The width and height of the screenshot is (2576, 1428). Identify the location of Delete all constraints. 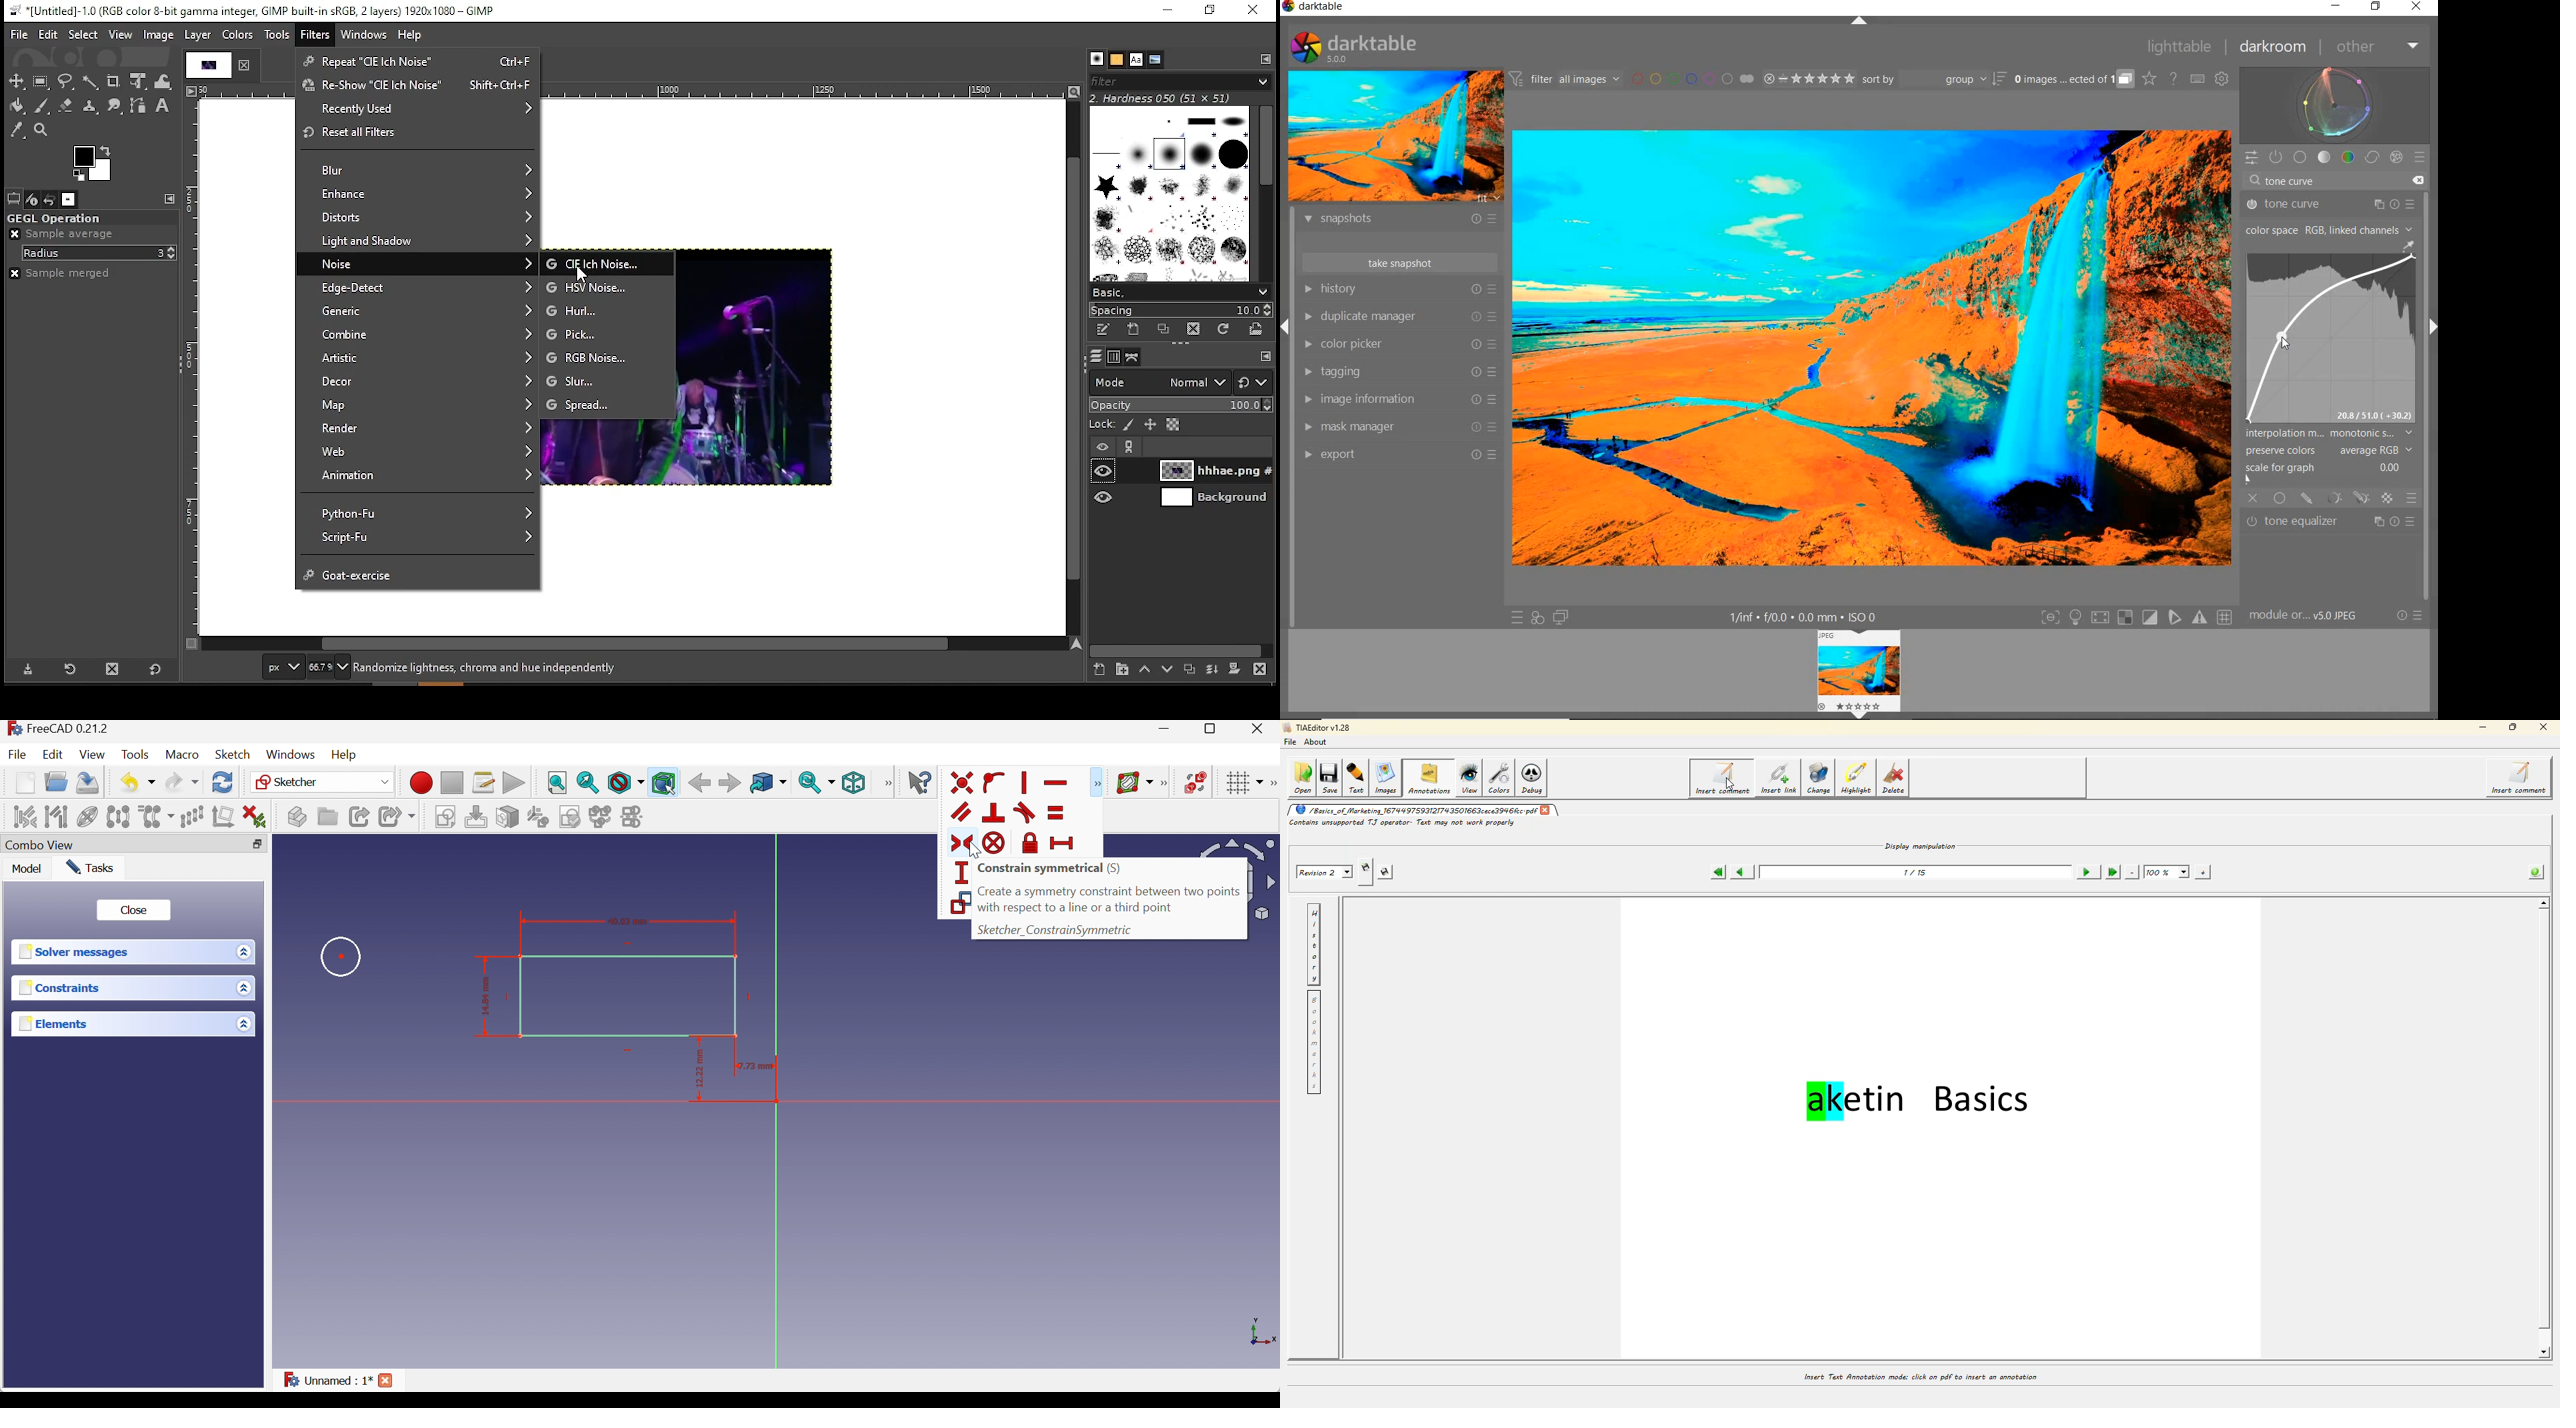
(255, 817).